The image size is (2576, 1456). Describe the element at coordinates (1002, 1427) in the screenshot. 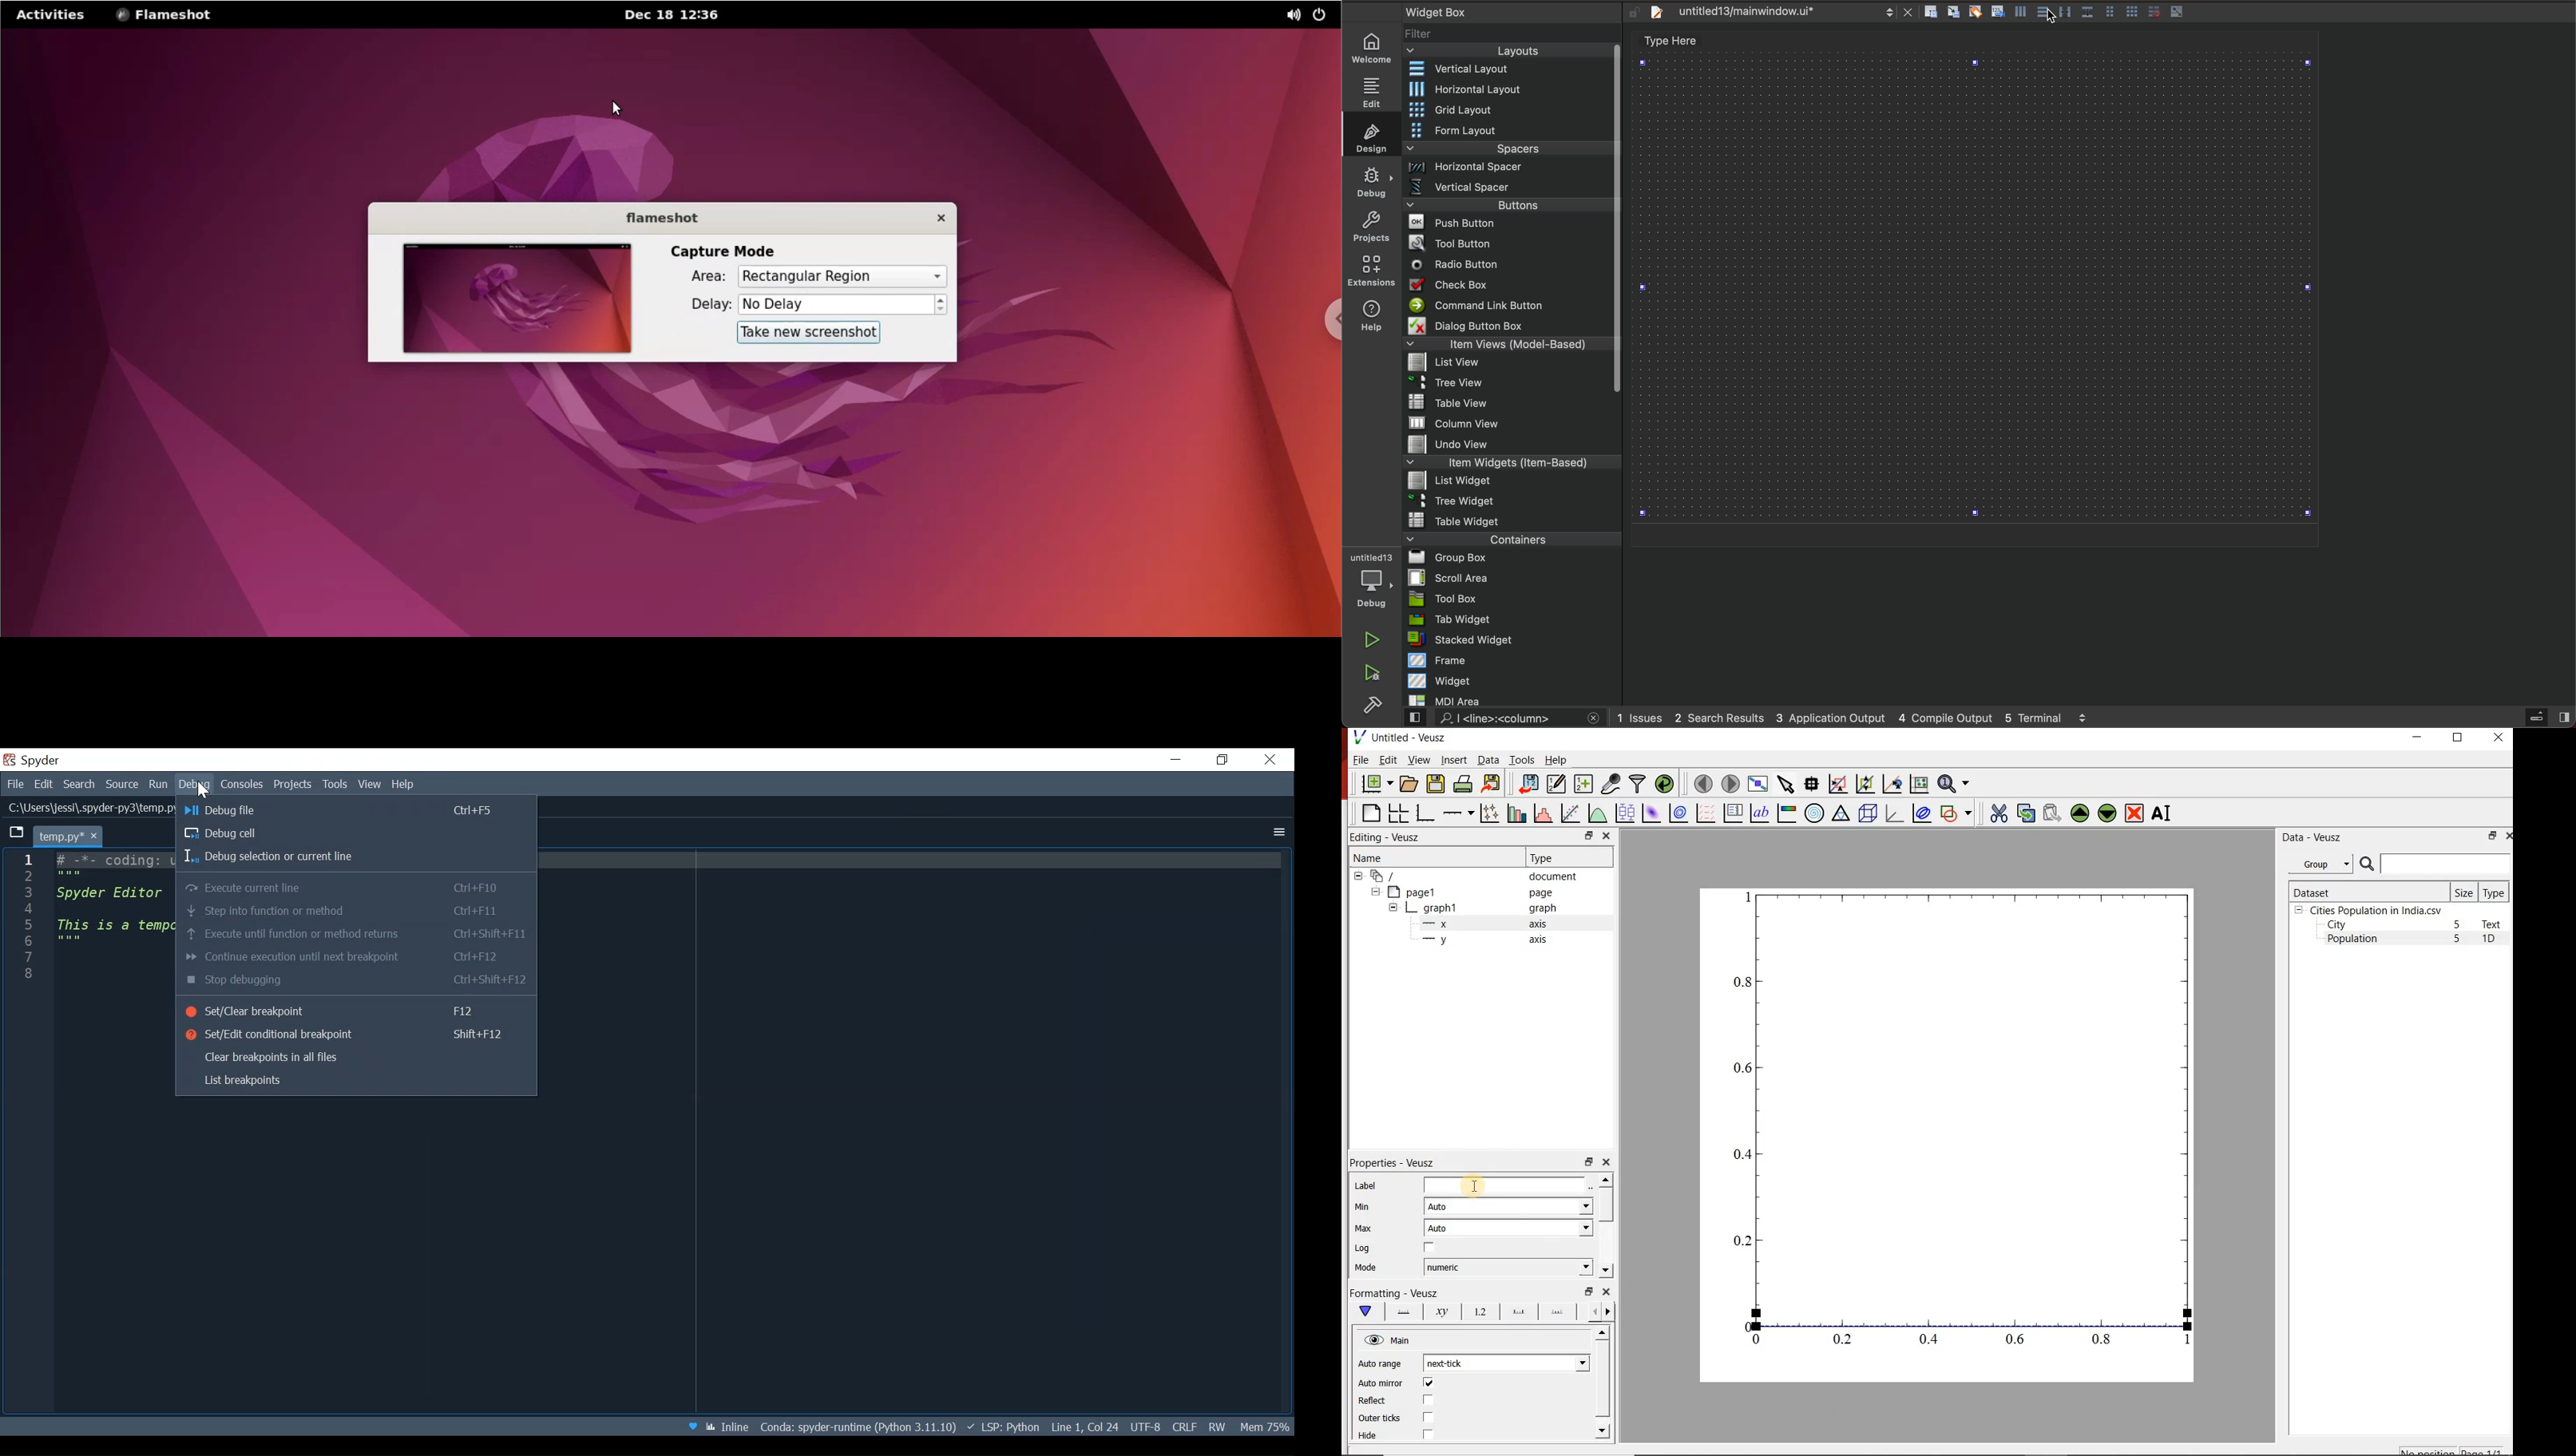

I see `Language` at that location.